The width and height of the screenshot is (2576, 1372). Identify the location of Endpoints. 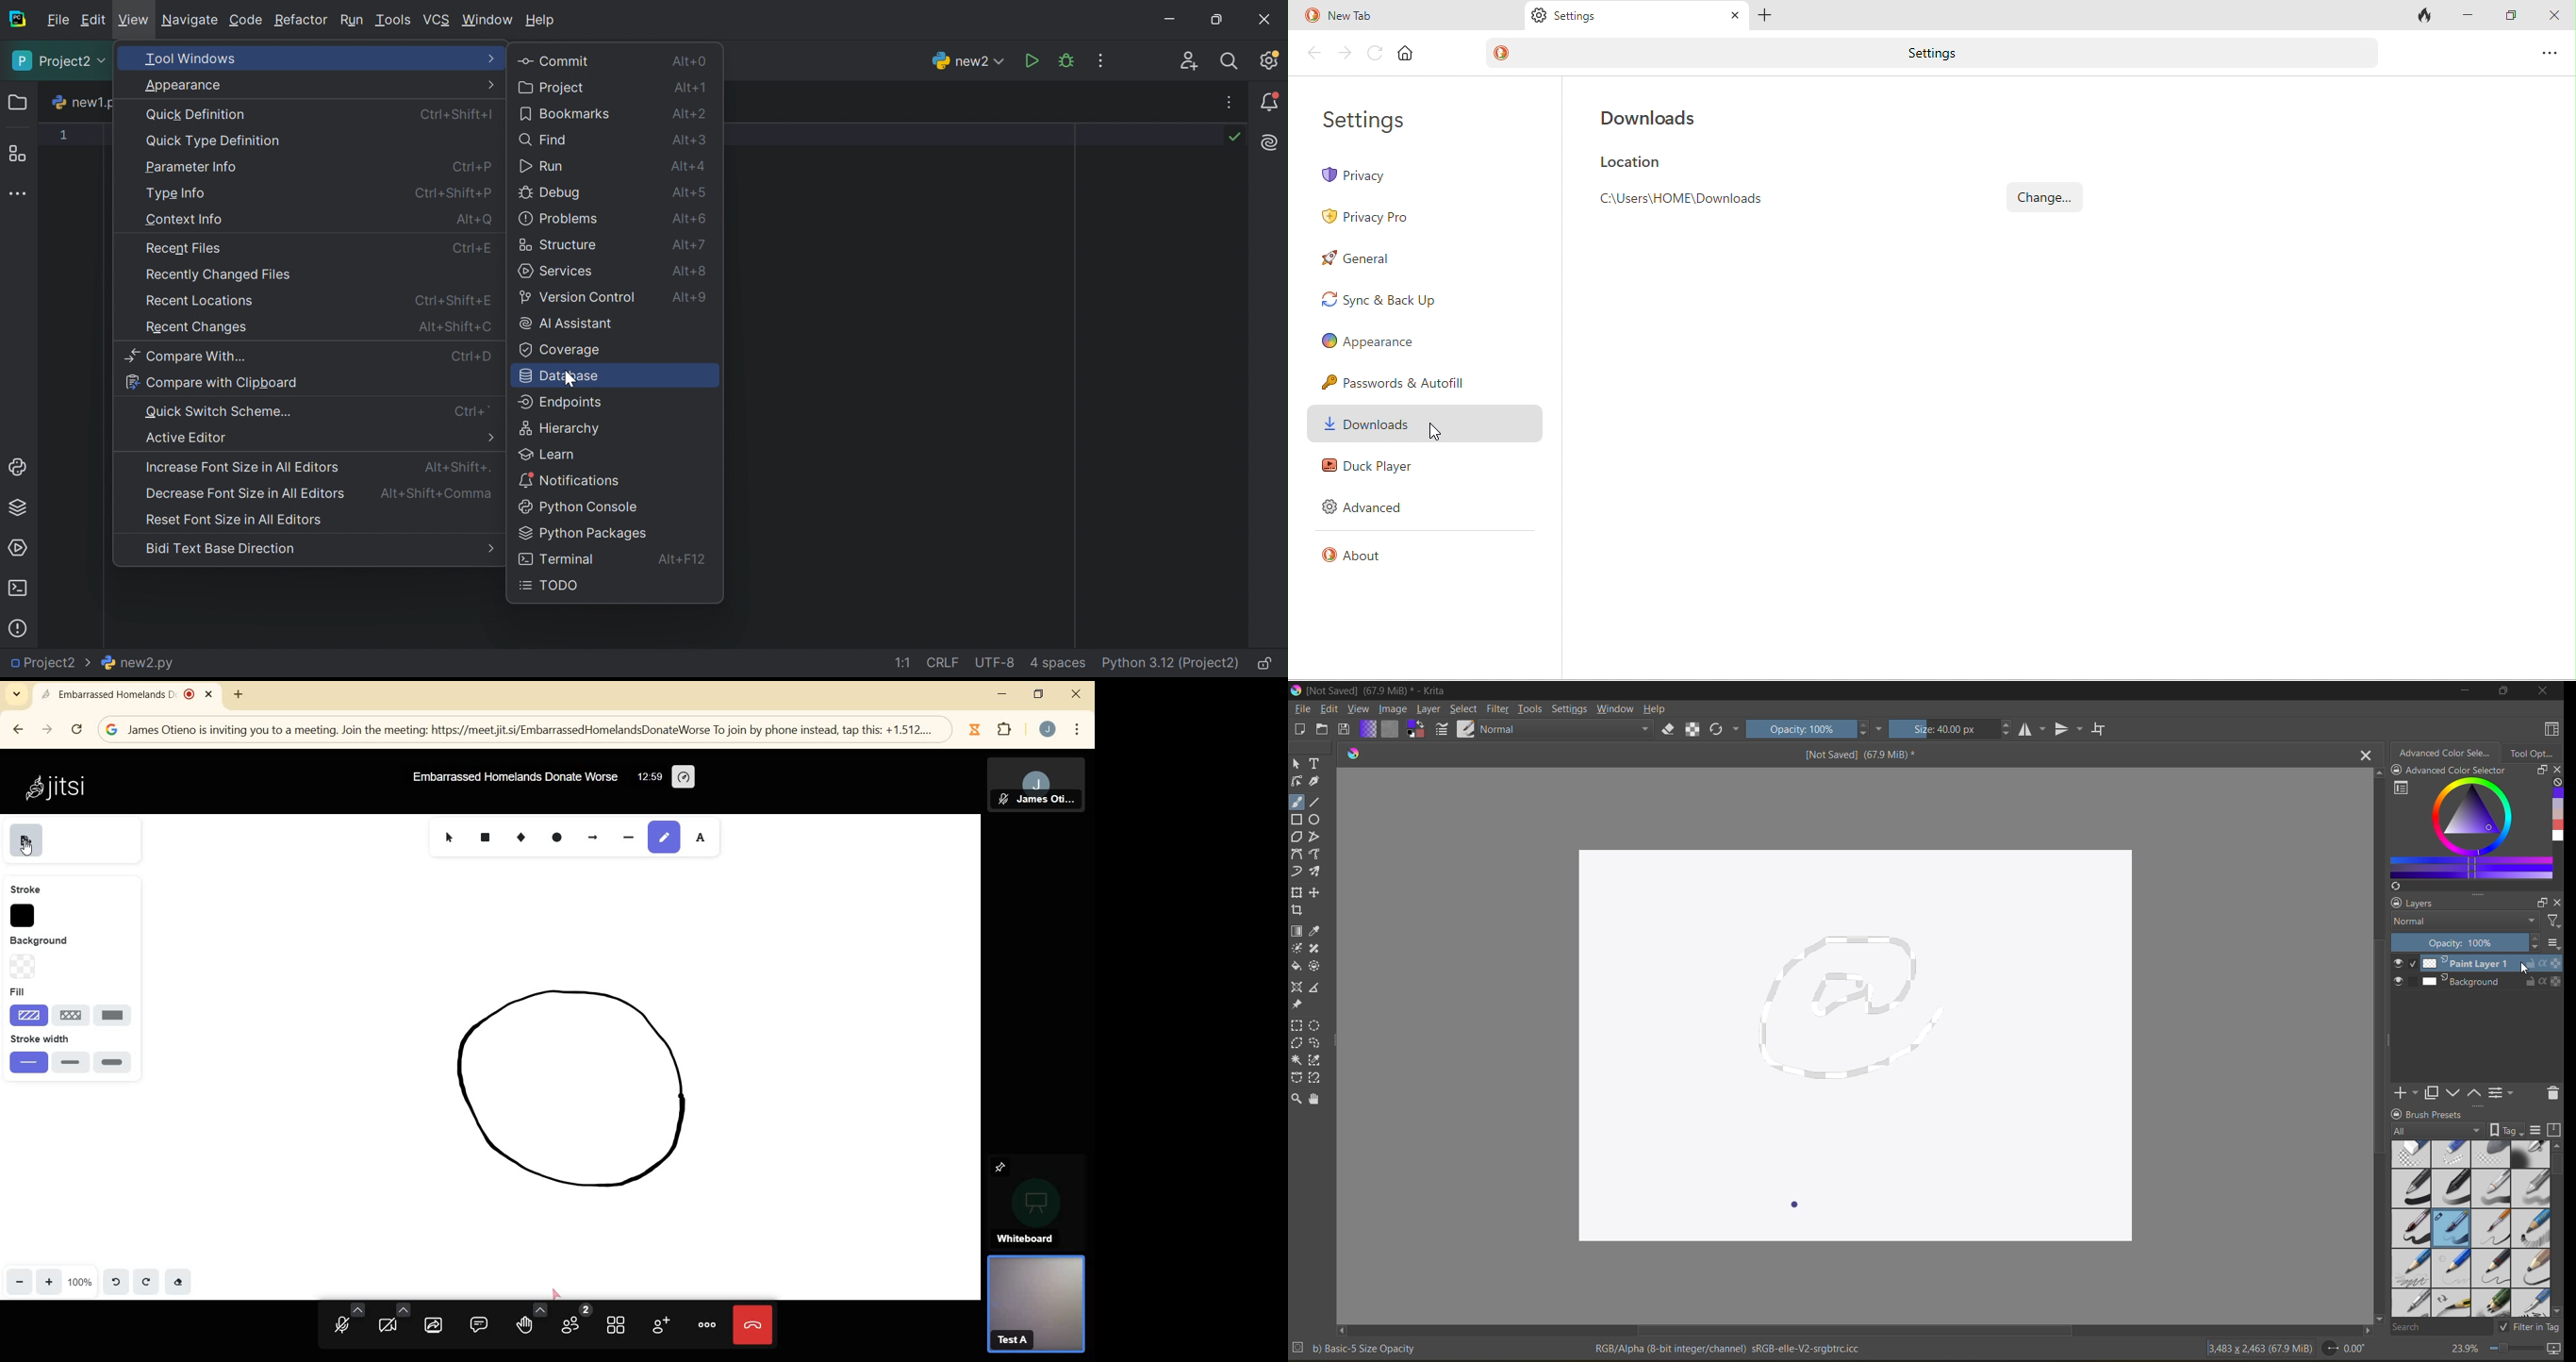
(565, 403).